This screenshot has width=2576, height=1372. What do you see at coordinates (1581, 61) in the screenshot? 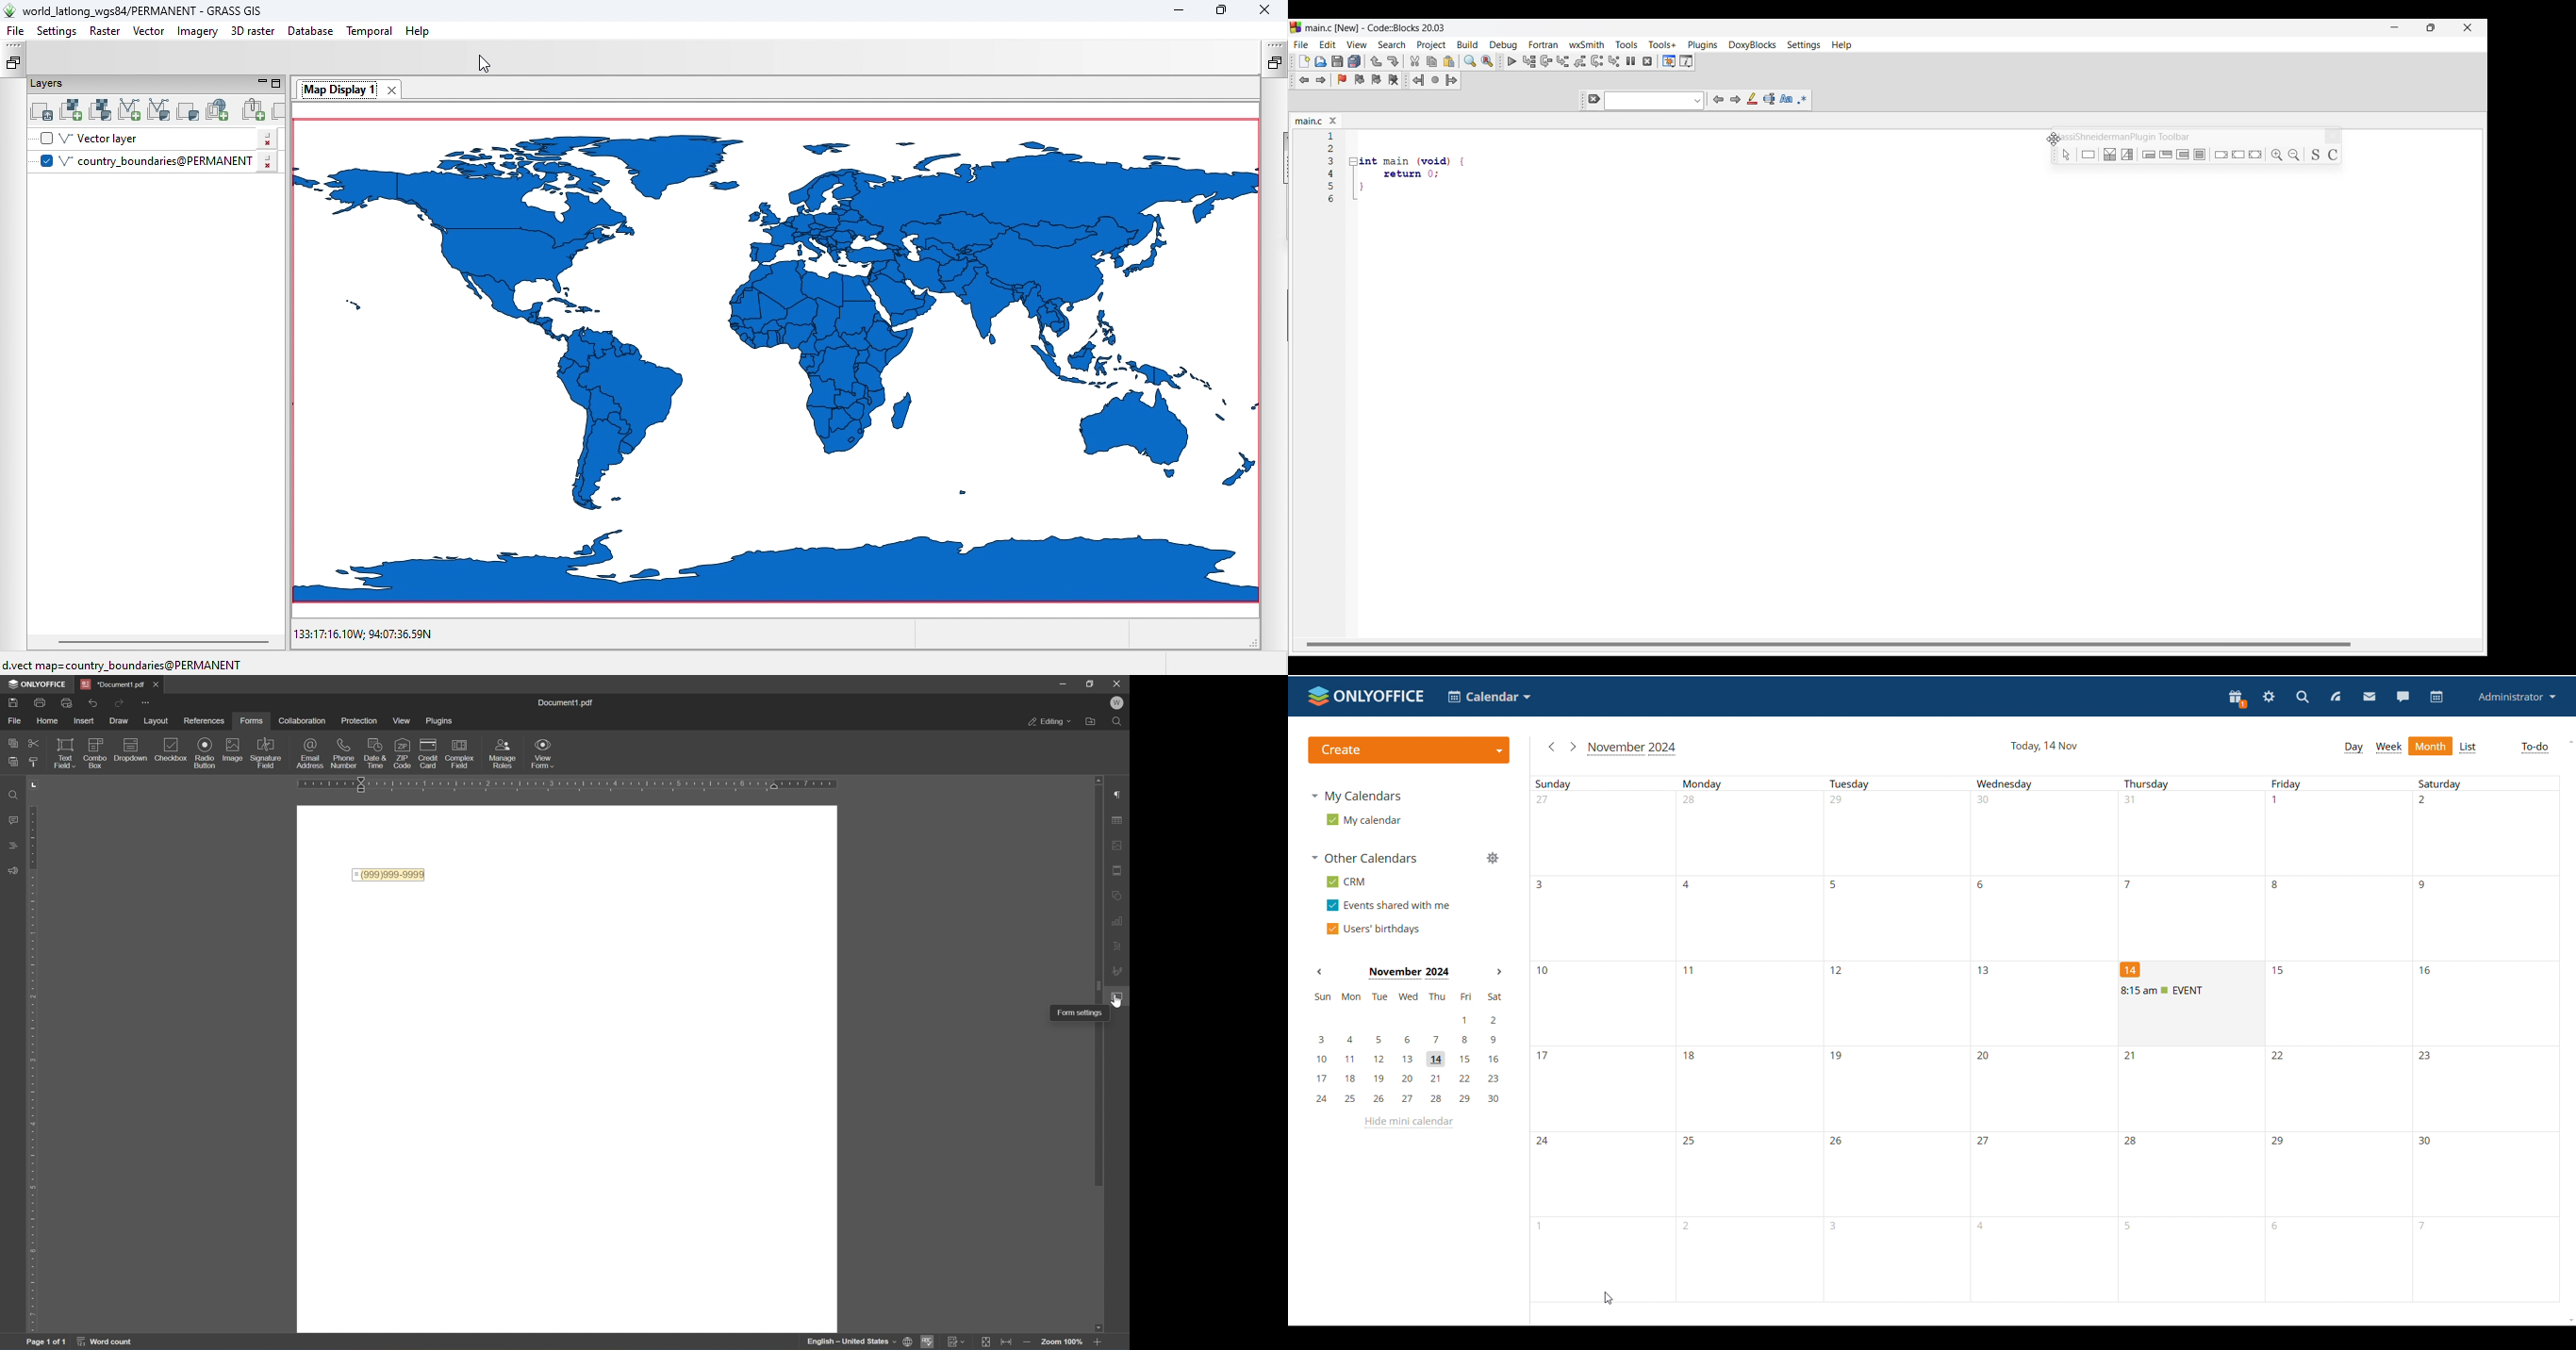
I see `Step out` at bounding box center [1581, 61].